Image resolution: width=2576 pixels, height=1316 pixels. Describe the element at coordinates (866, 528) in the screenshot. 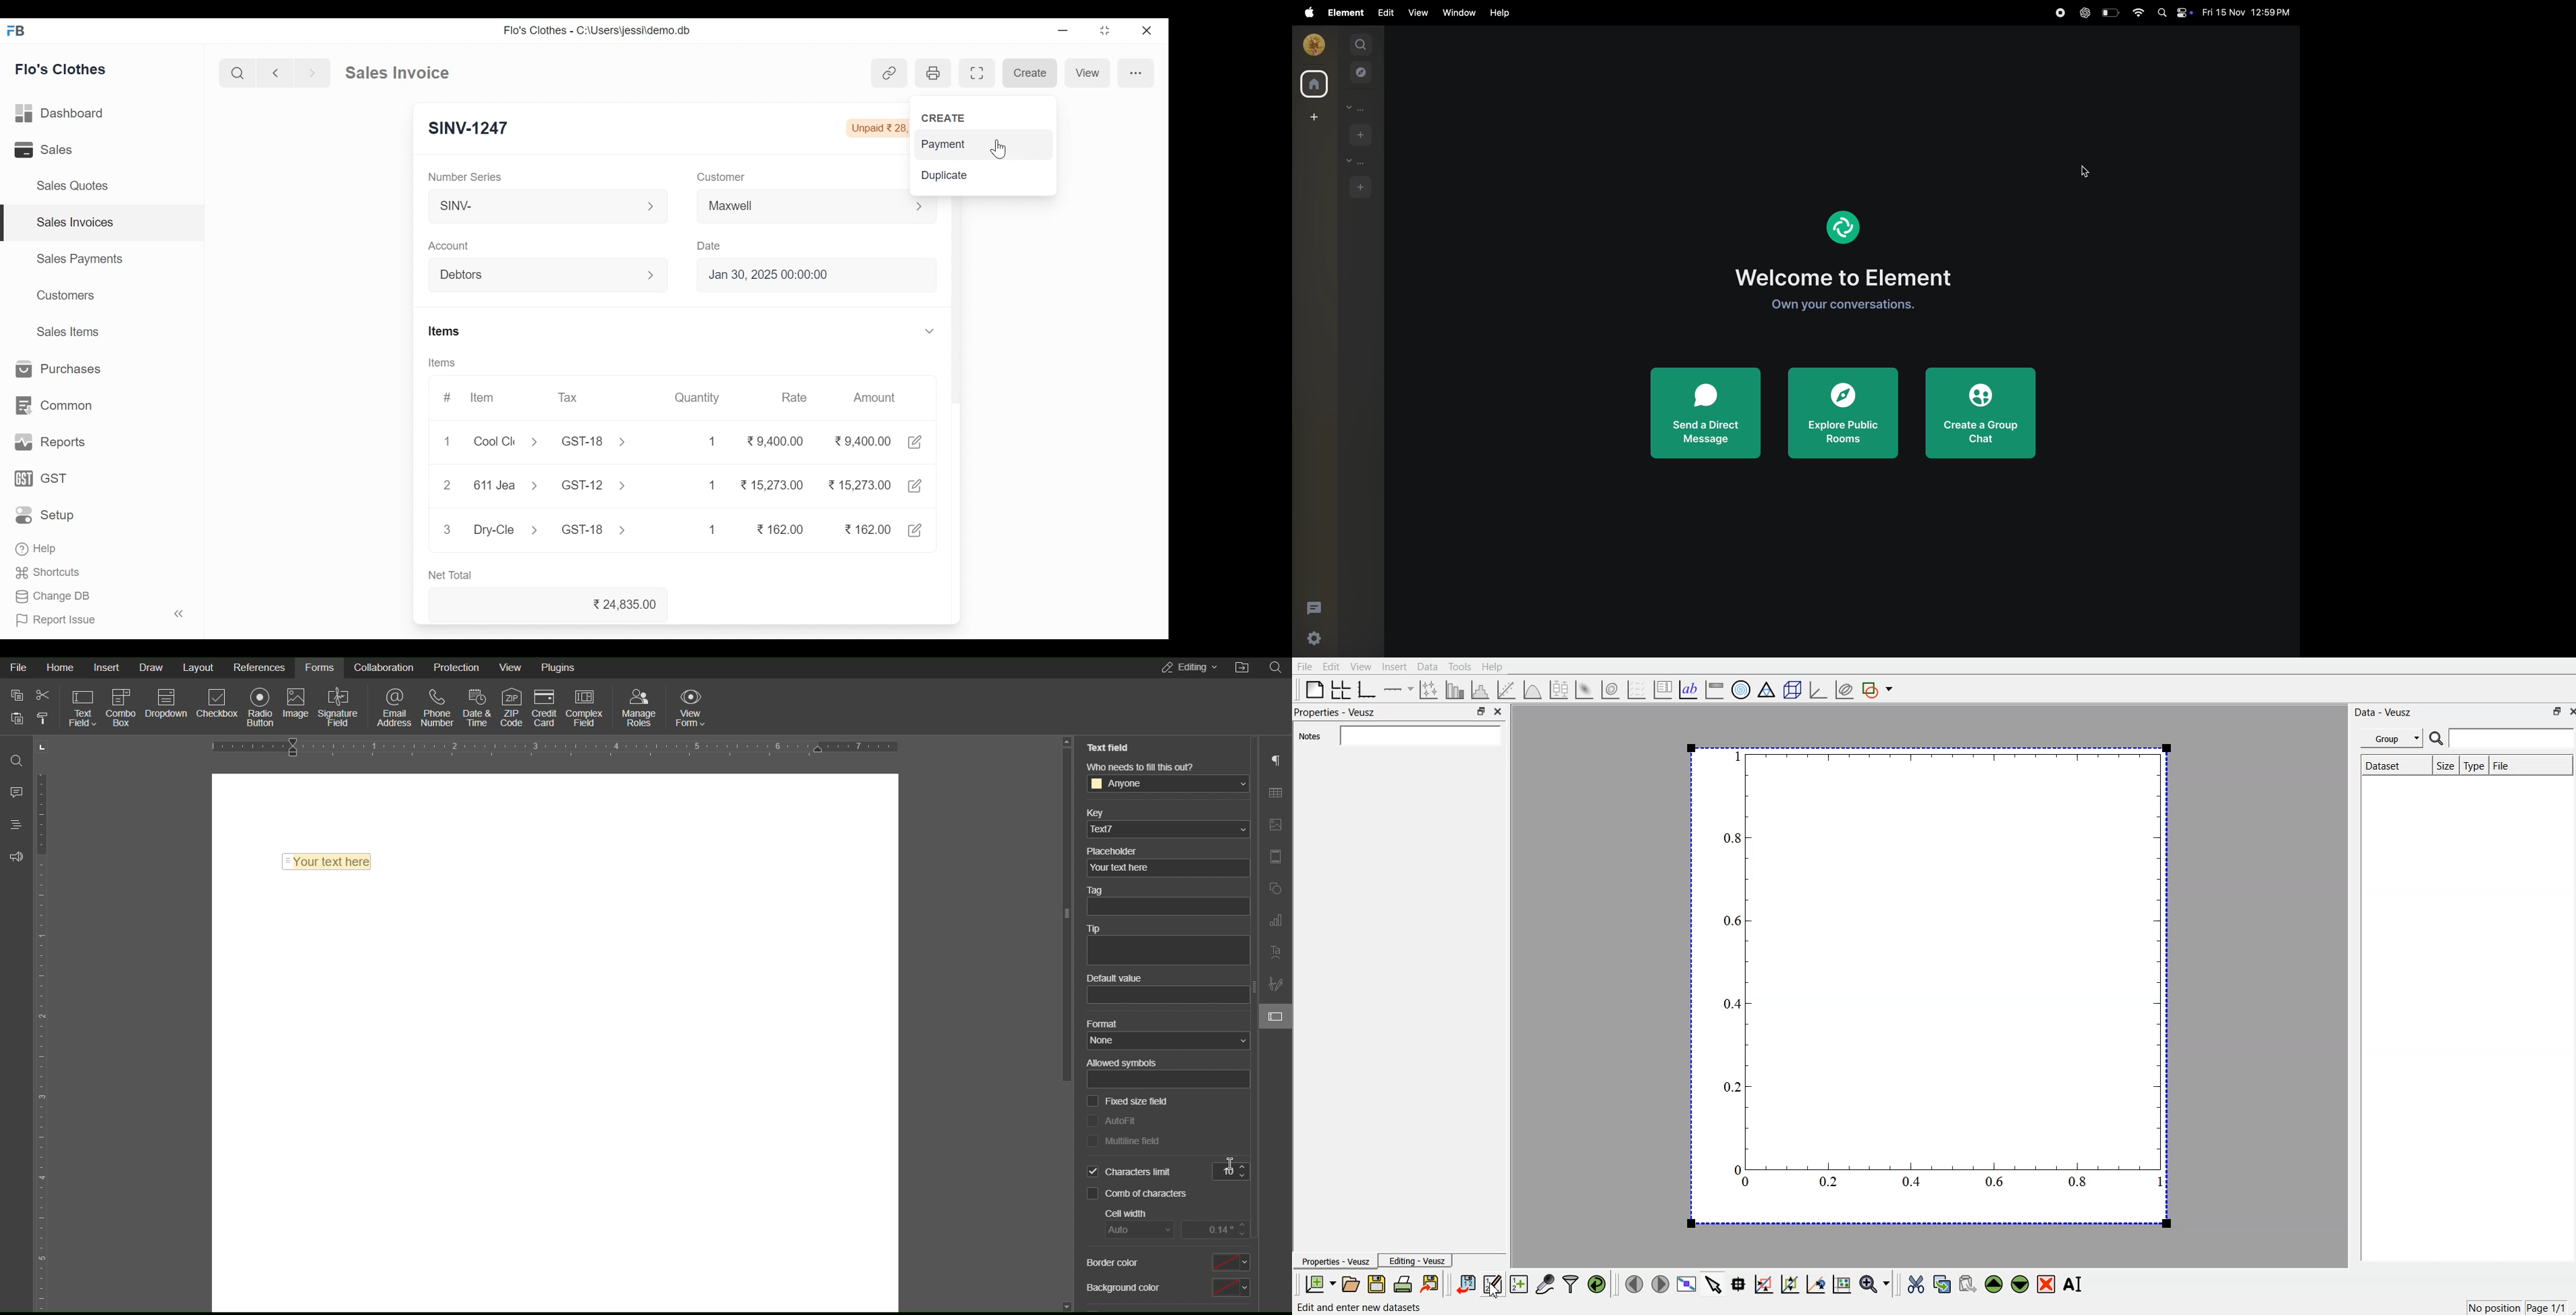

I see `162.00` at that location.